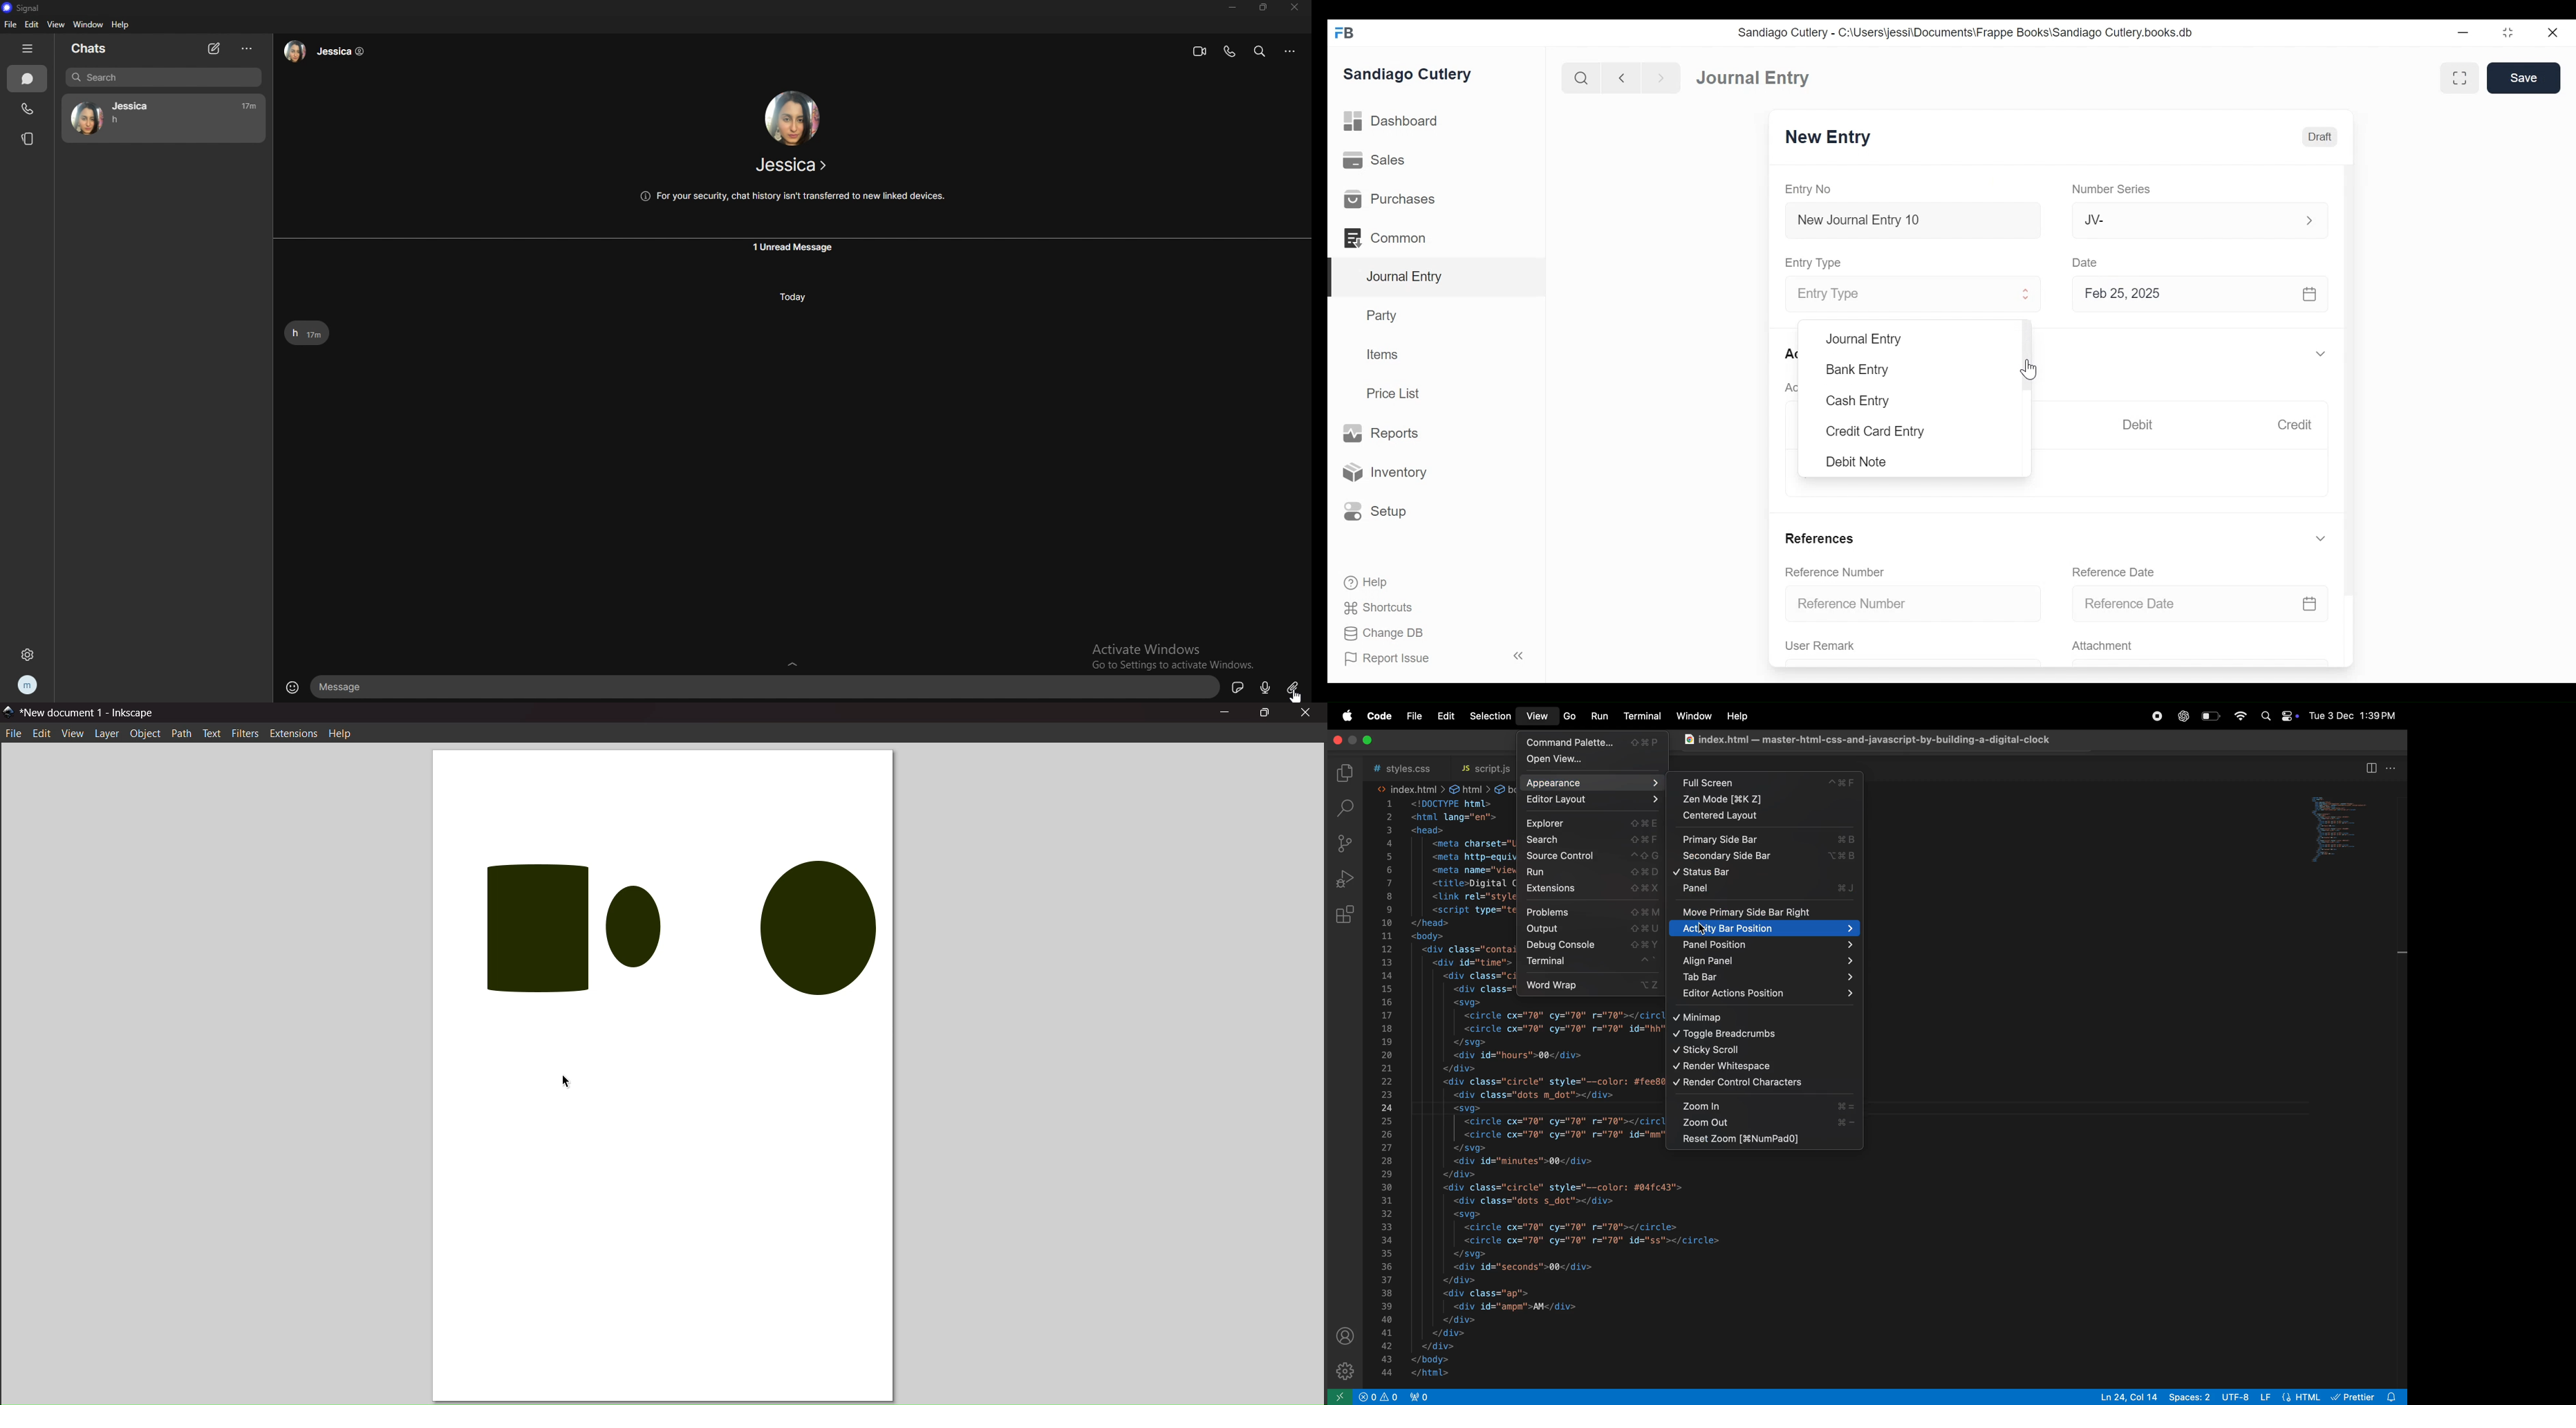 The width and height of the screenshot is (2576, 1428). What do you see at coordinates (2298, 426) in the screenshot?
I see `Credit` at bounding box center [2298, 426].